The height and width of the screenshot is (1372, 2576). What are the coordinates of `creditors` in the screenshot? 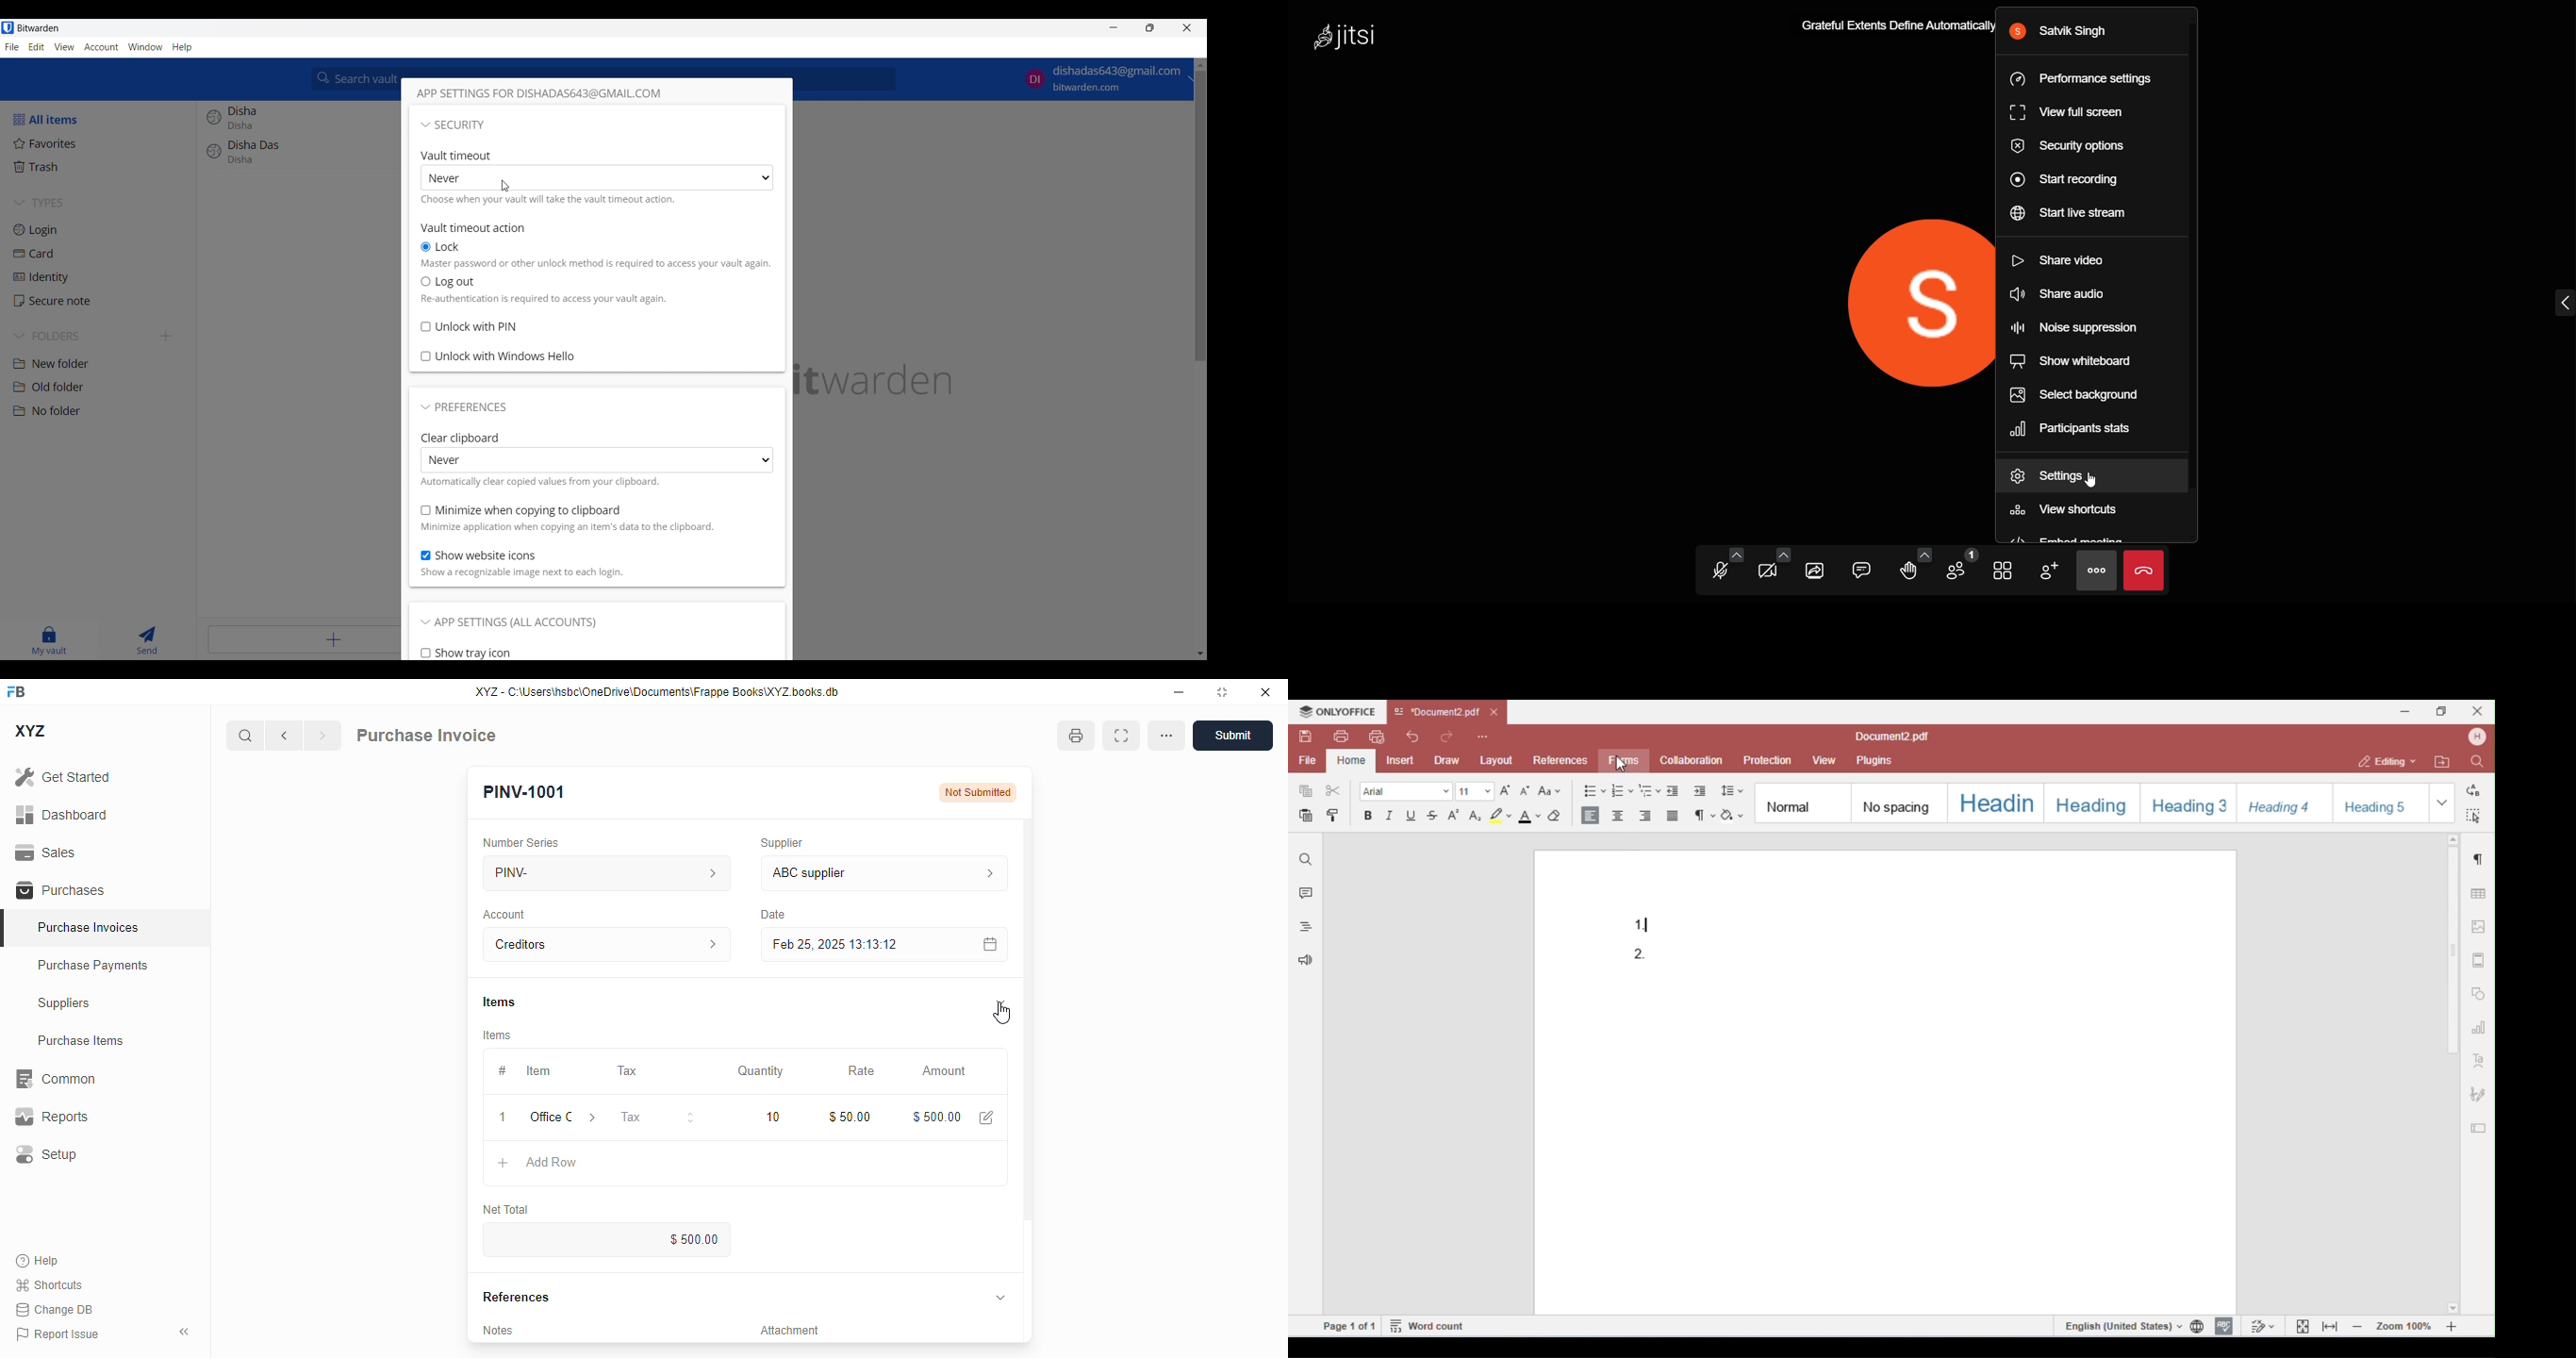 It's located at (582, 944).